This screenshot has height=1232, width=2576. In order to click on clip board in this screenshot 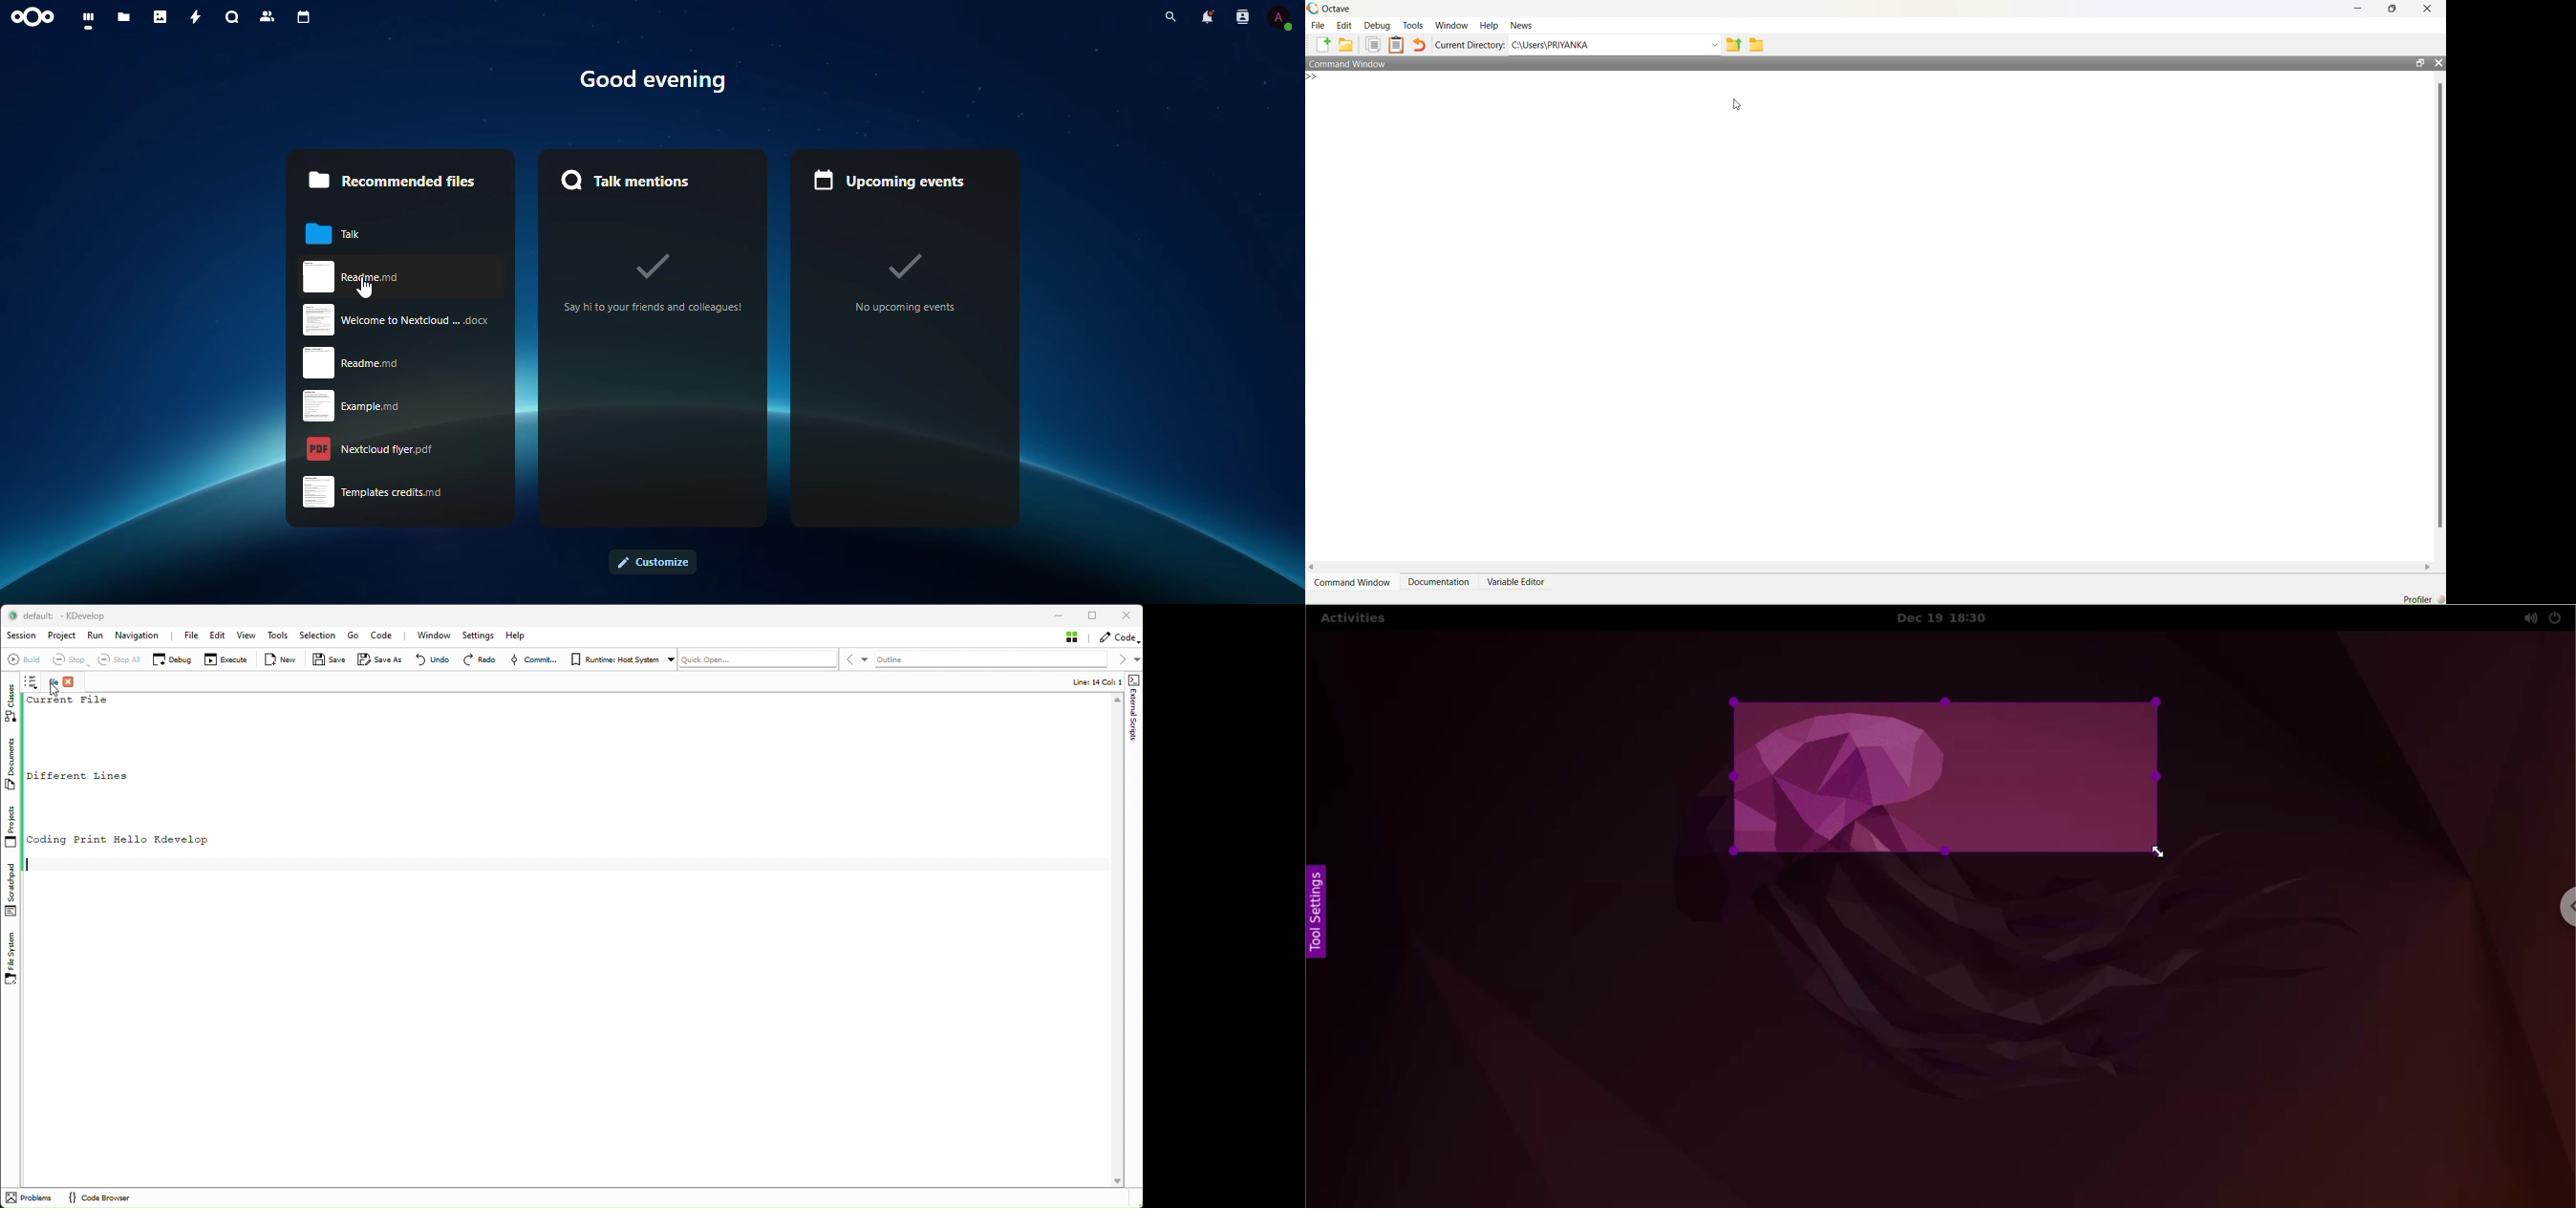, I will do `click(1397, 45)`.